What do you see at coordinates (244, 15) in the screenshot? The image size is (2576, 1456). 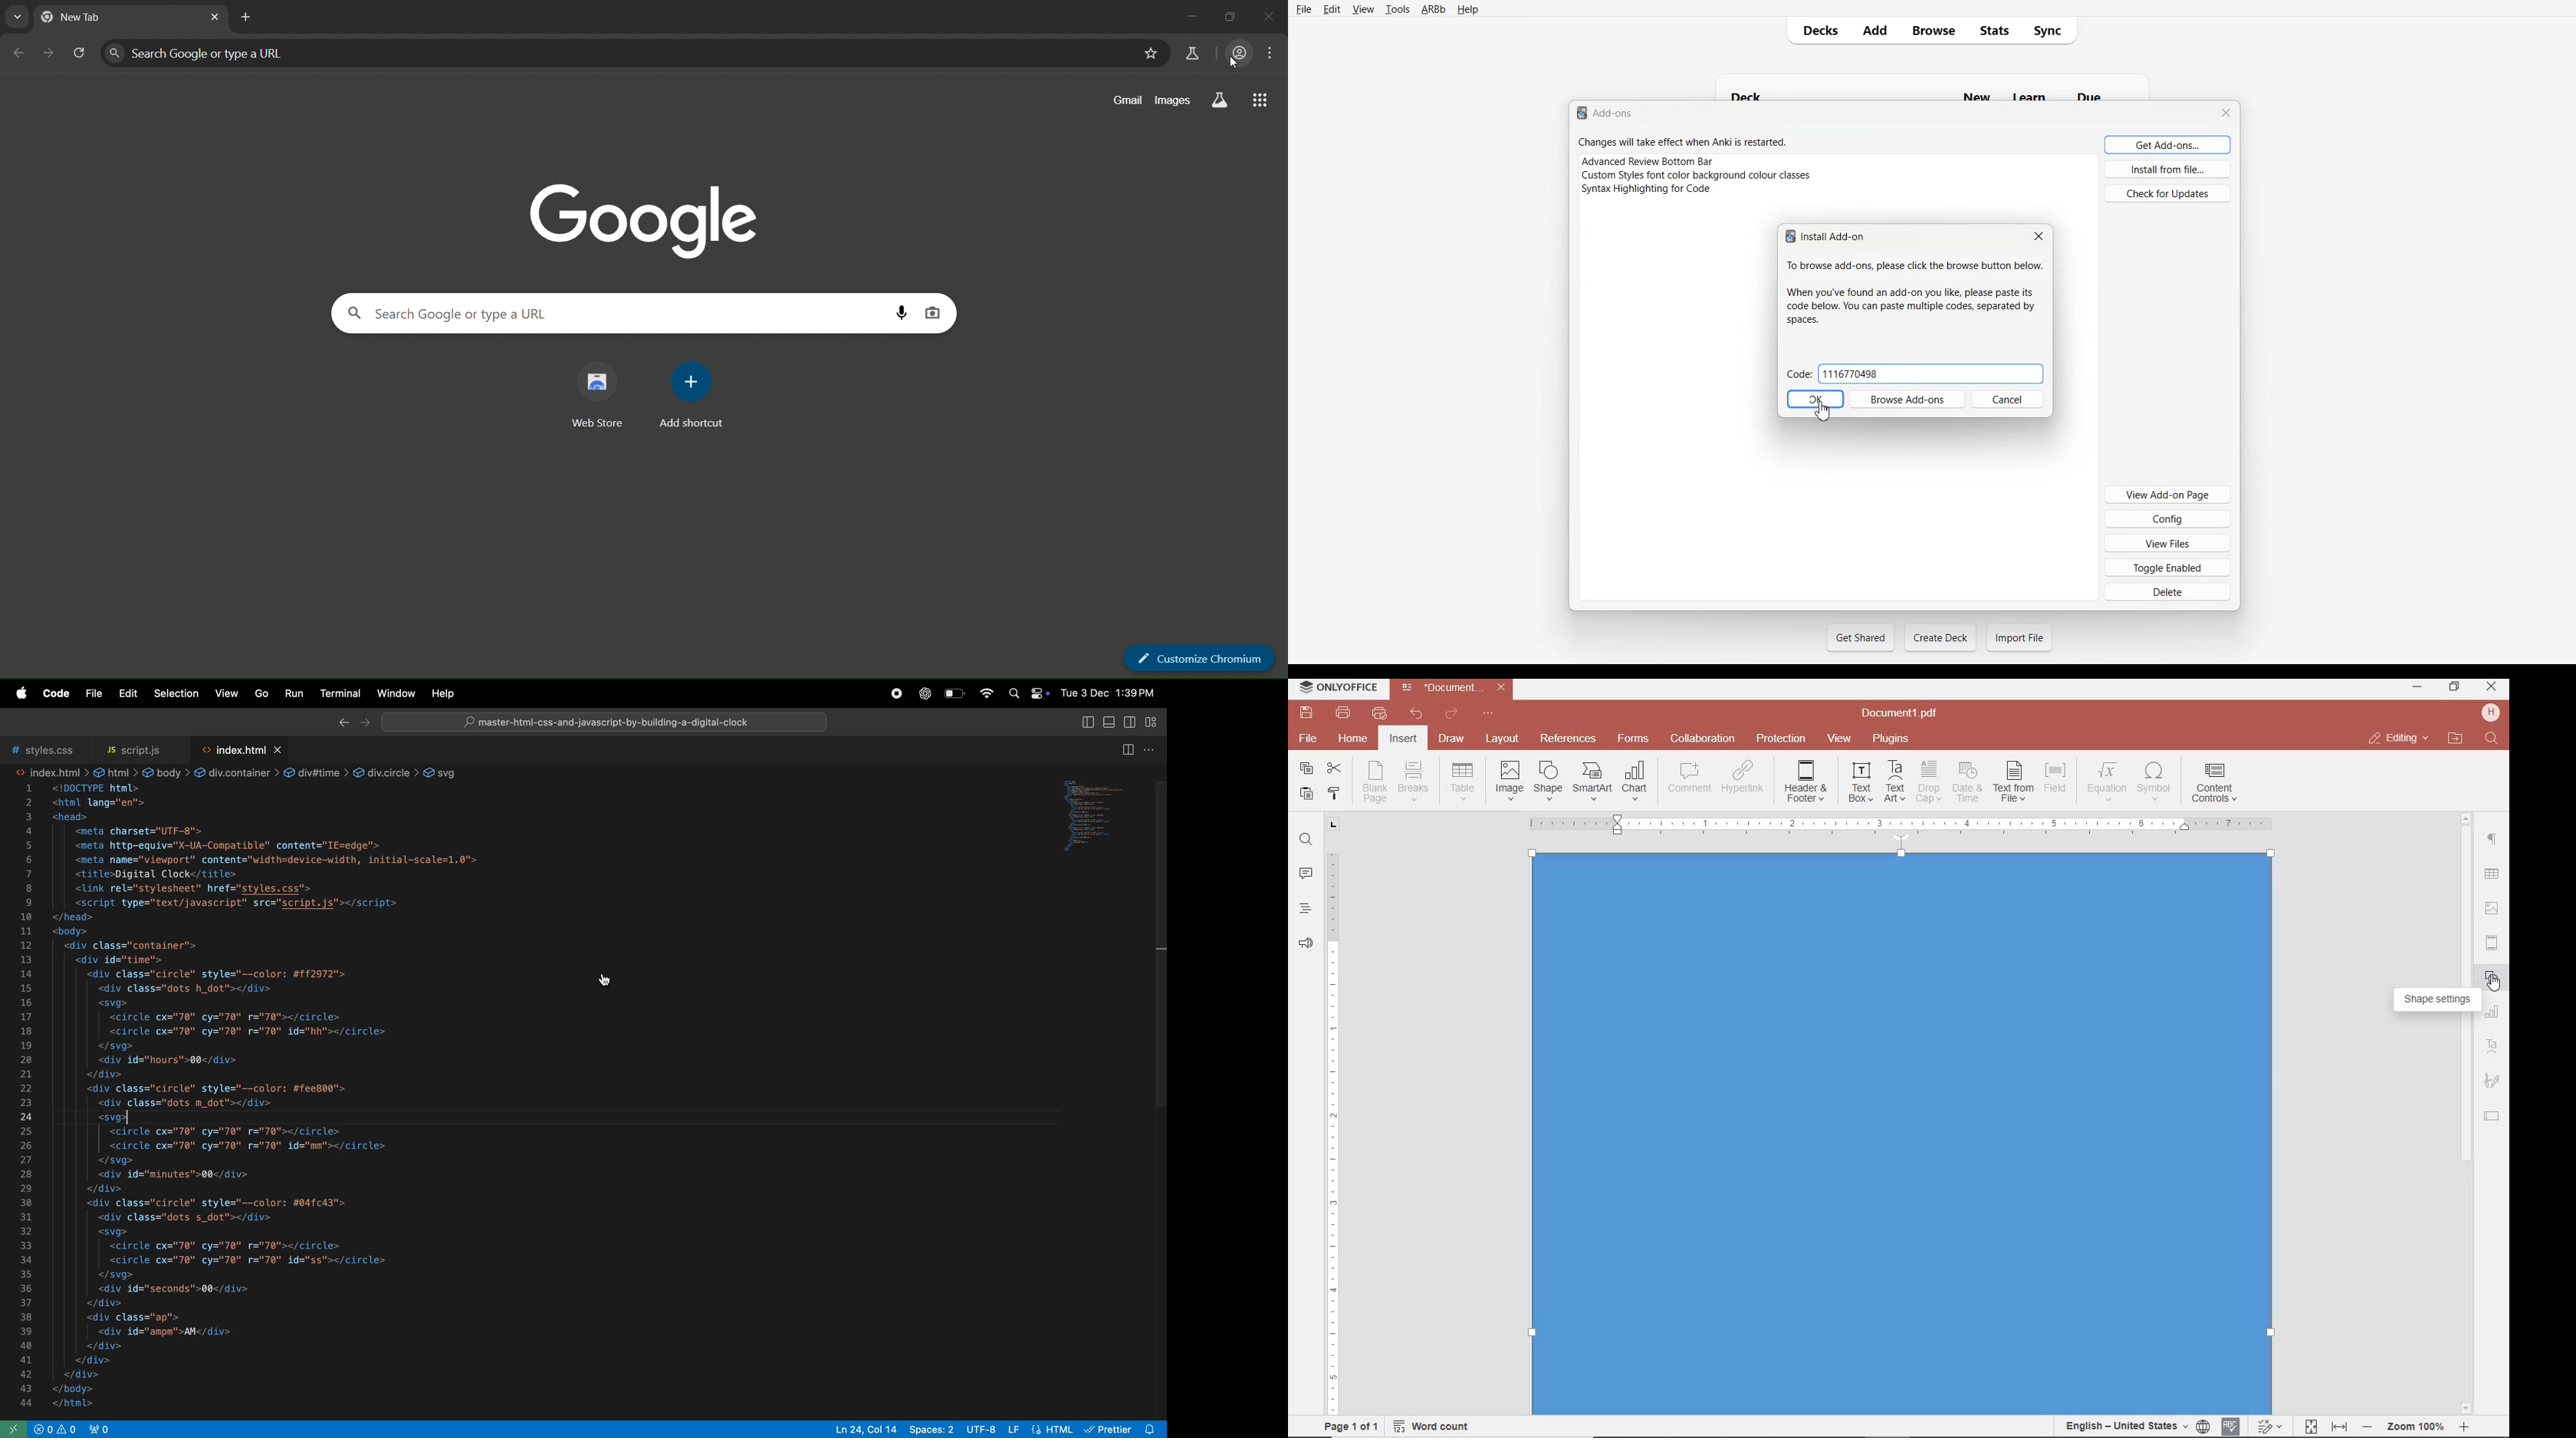 I see `new tab` at bounding box center [244, 15].